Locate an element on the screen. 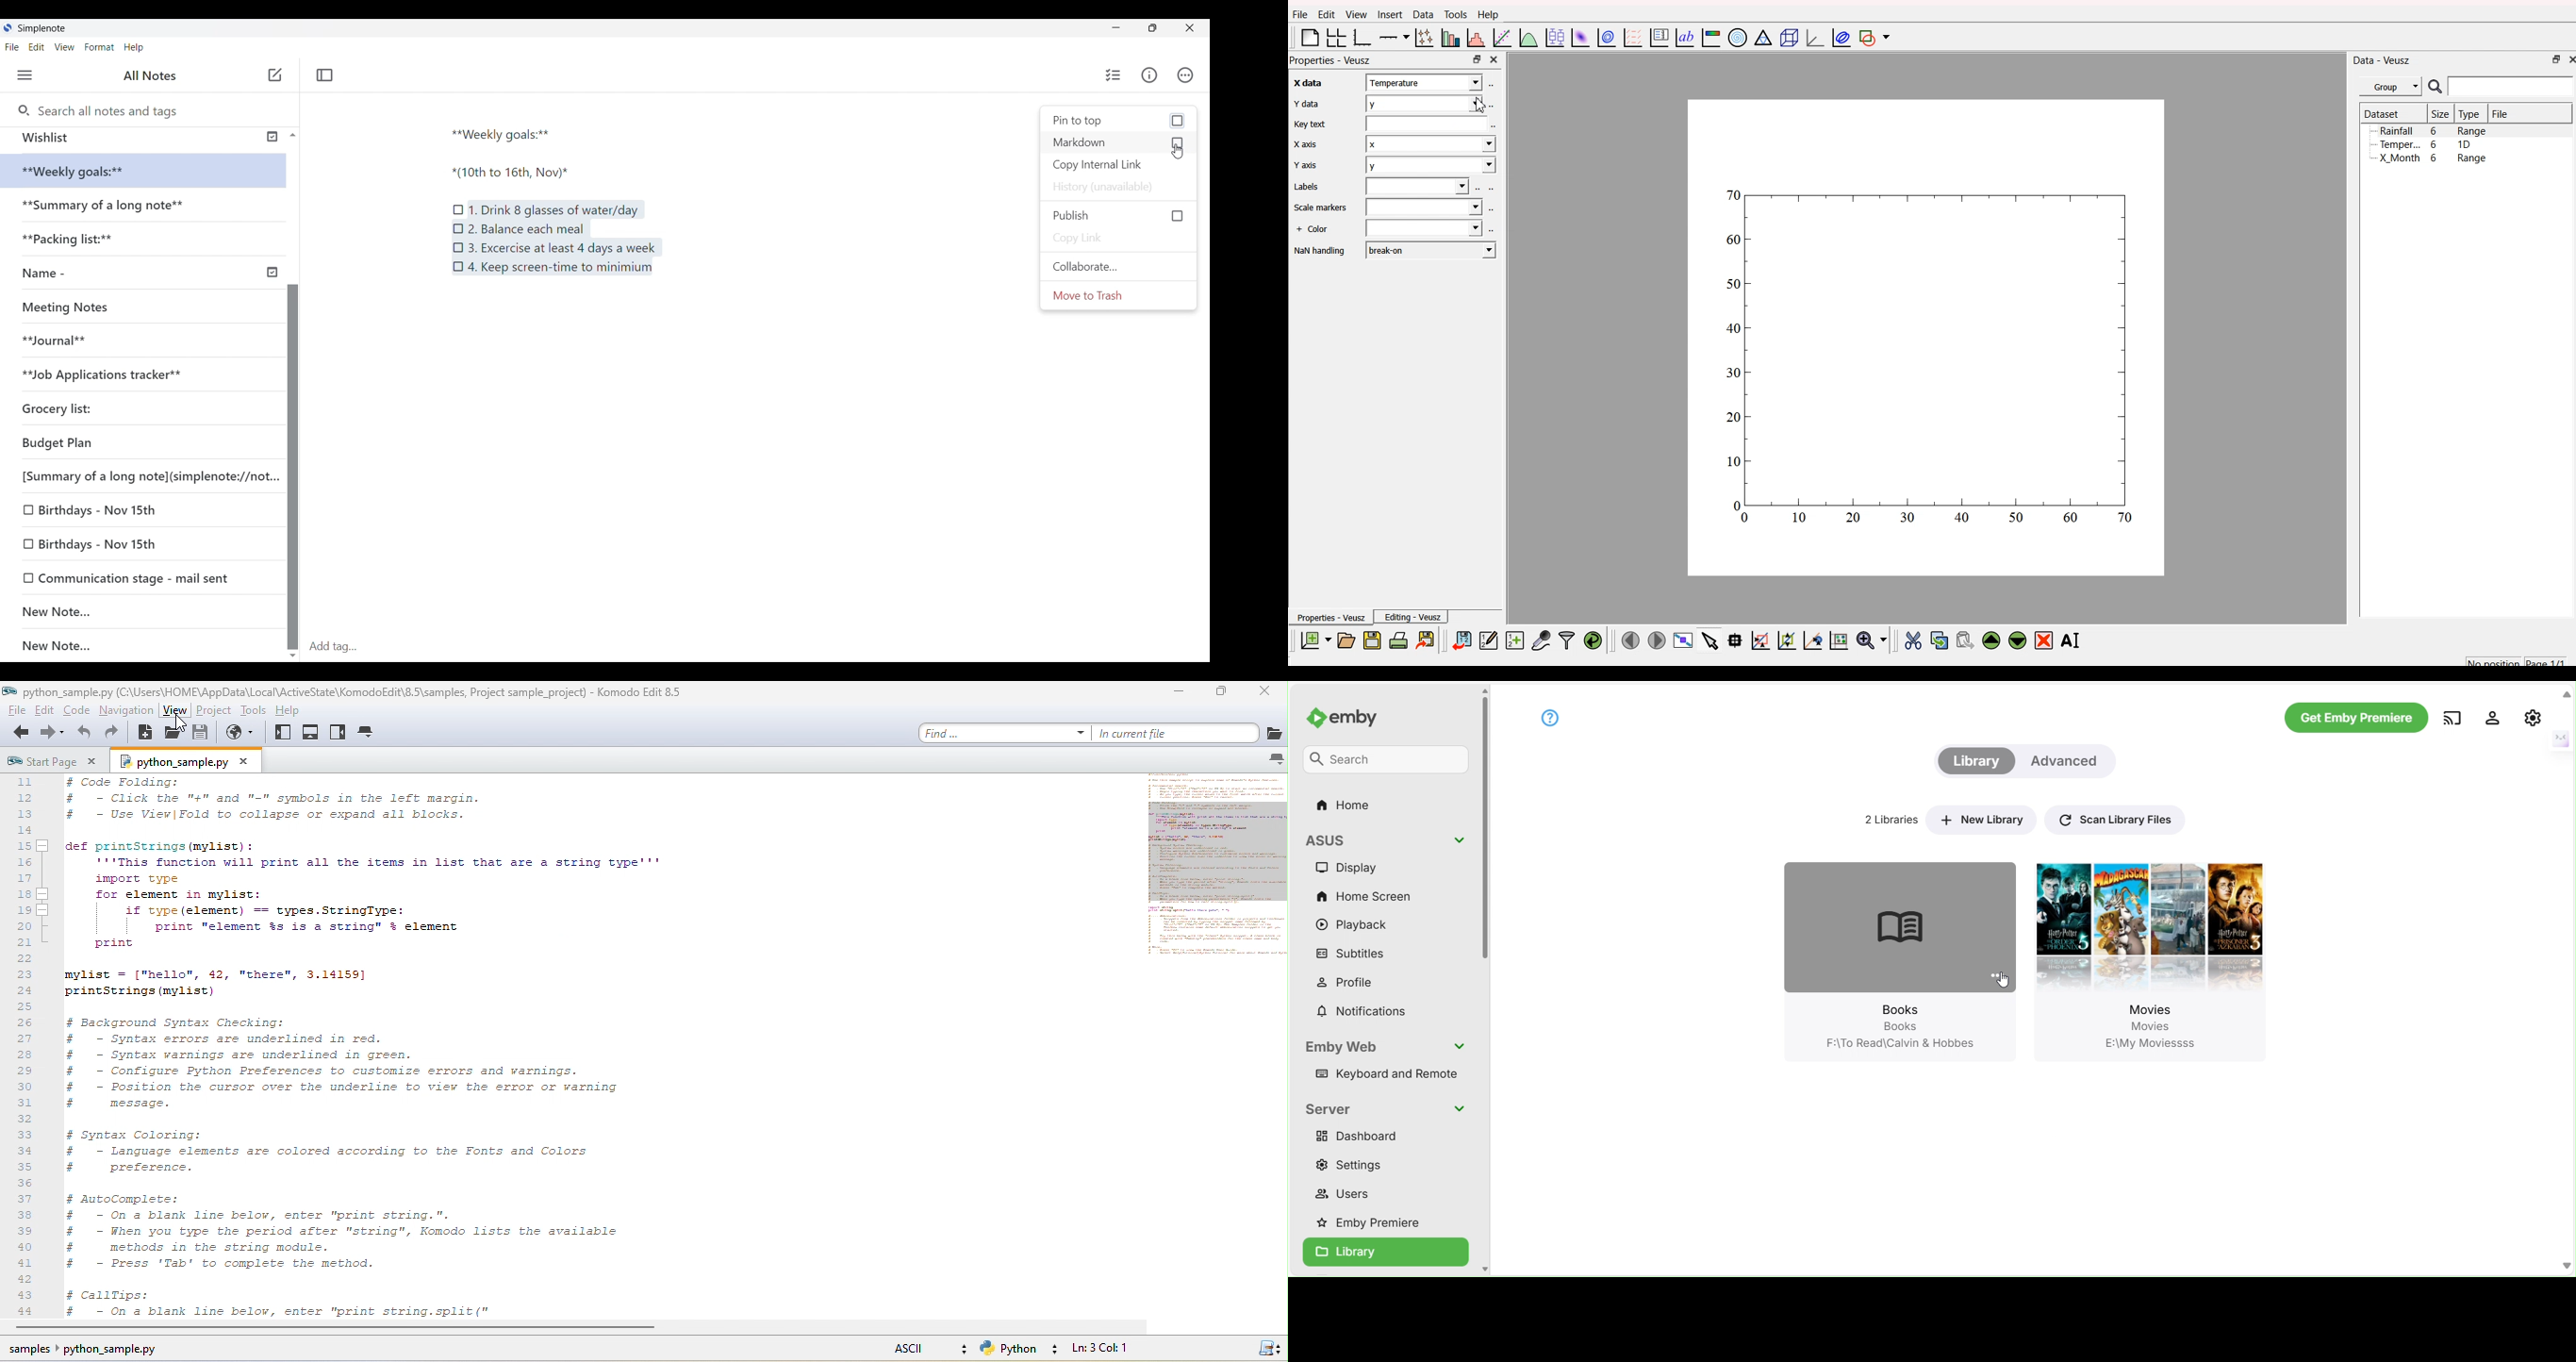 The width and height of the screenshot is (2576, 1372). Toggle focus mode is located at coordinates (327, 74).